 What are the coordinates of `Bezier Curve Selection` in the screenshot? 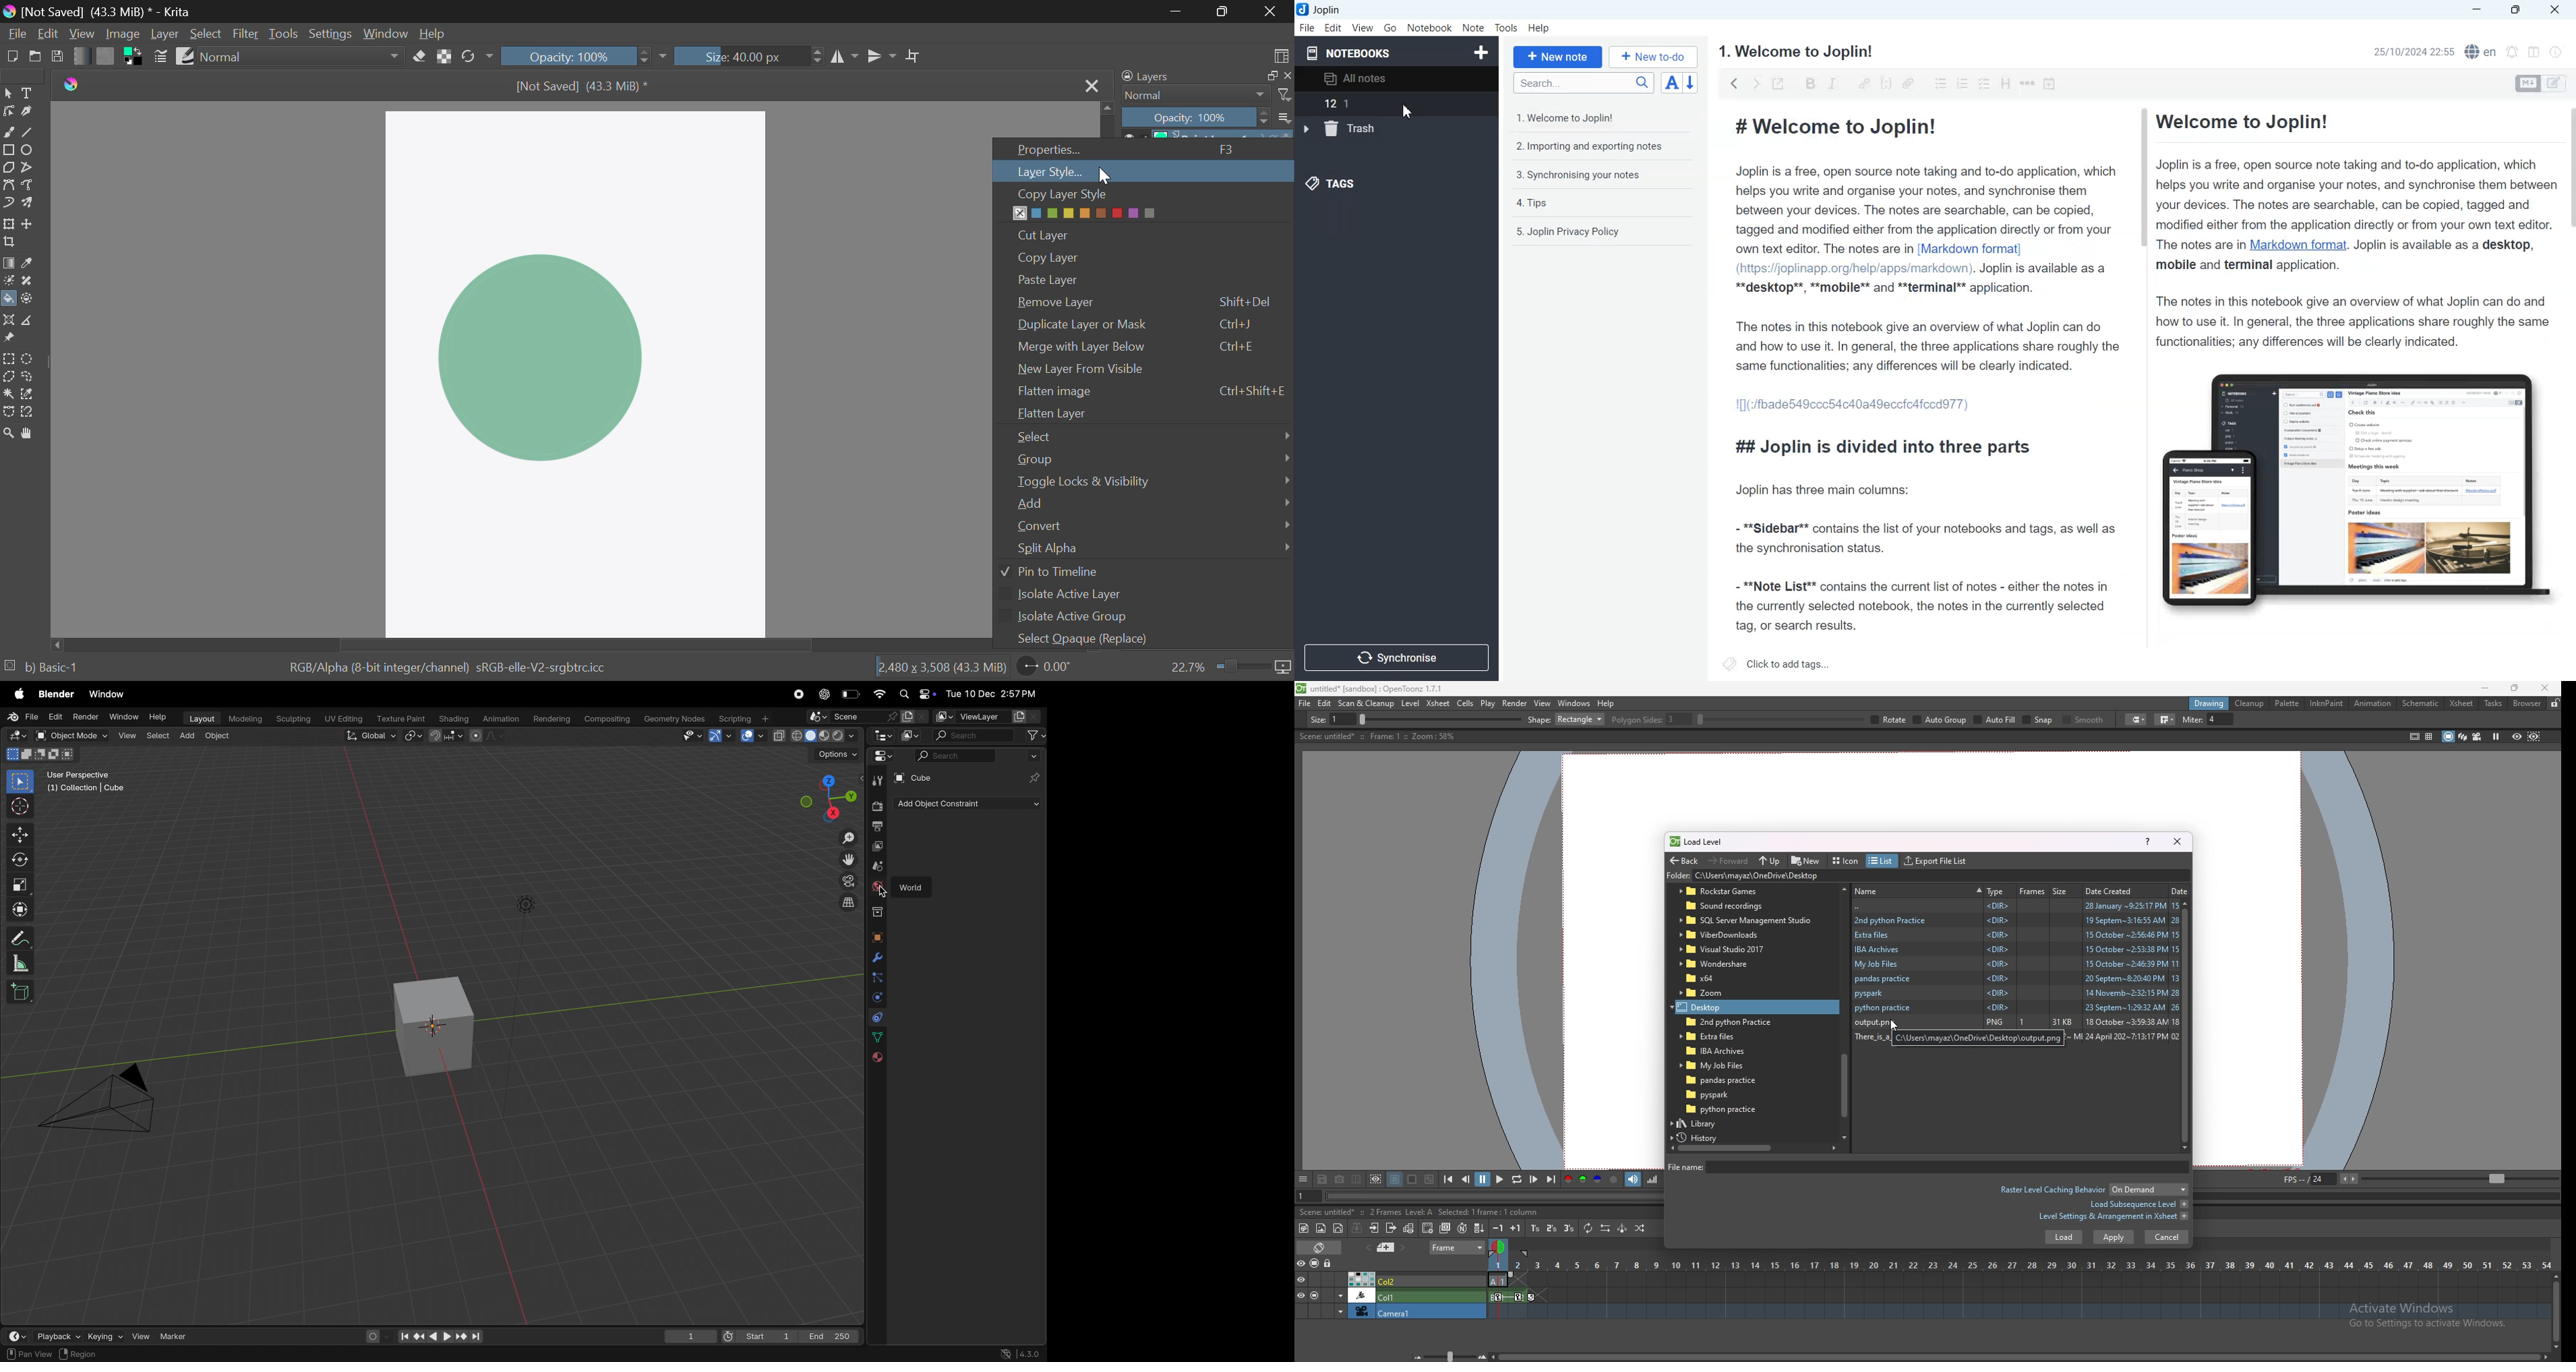 It's located at (8, 413).